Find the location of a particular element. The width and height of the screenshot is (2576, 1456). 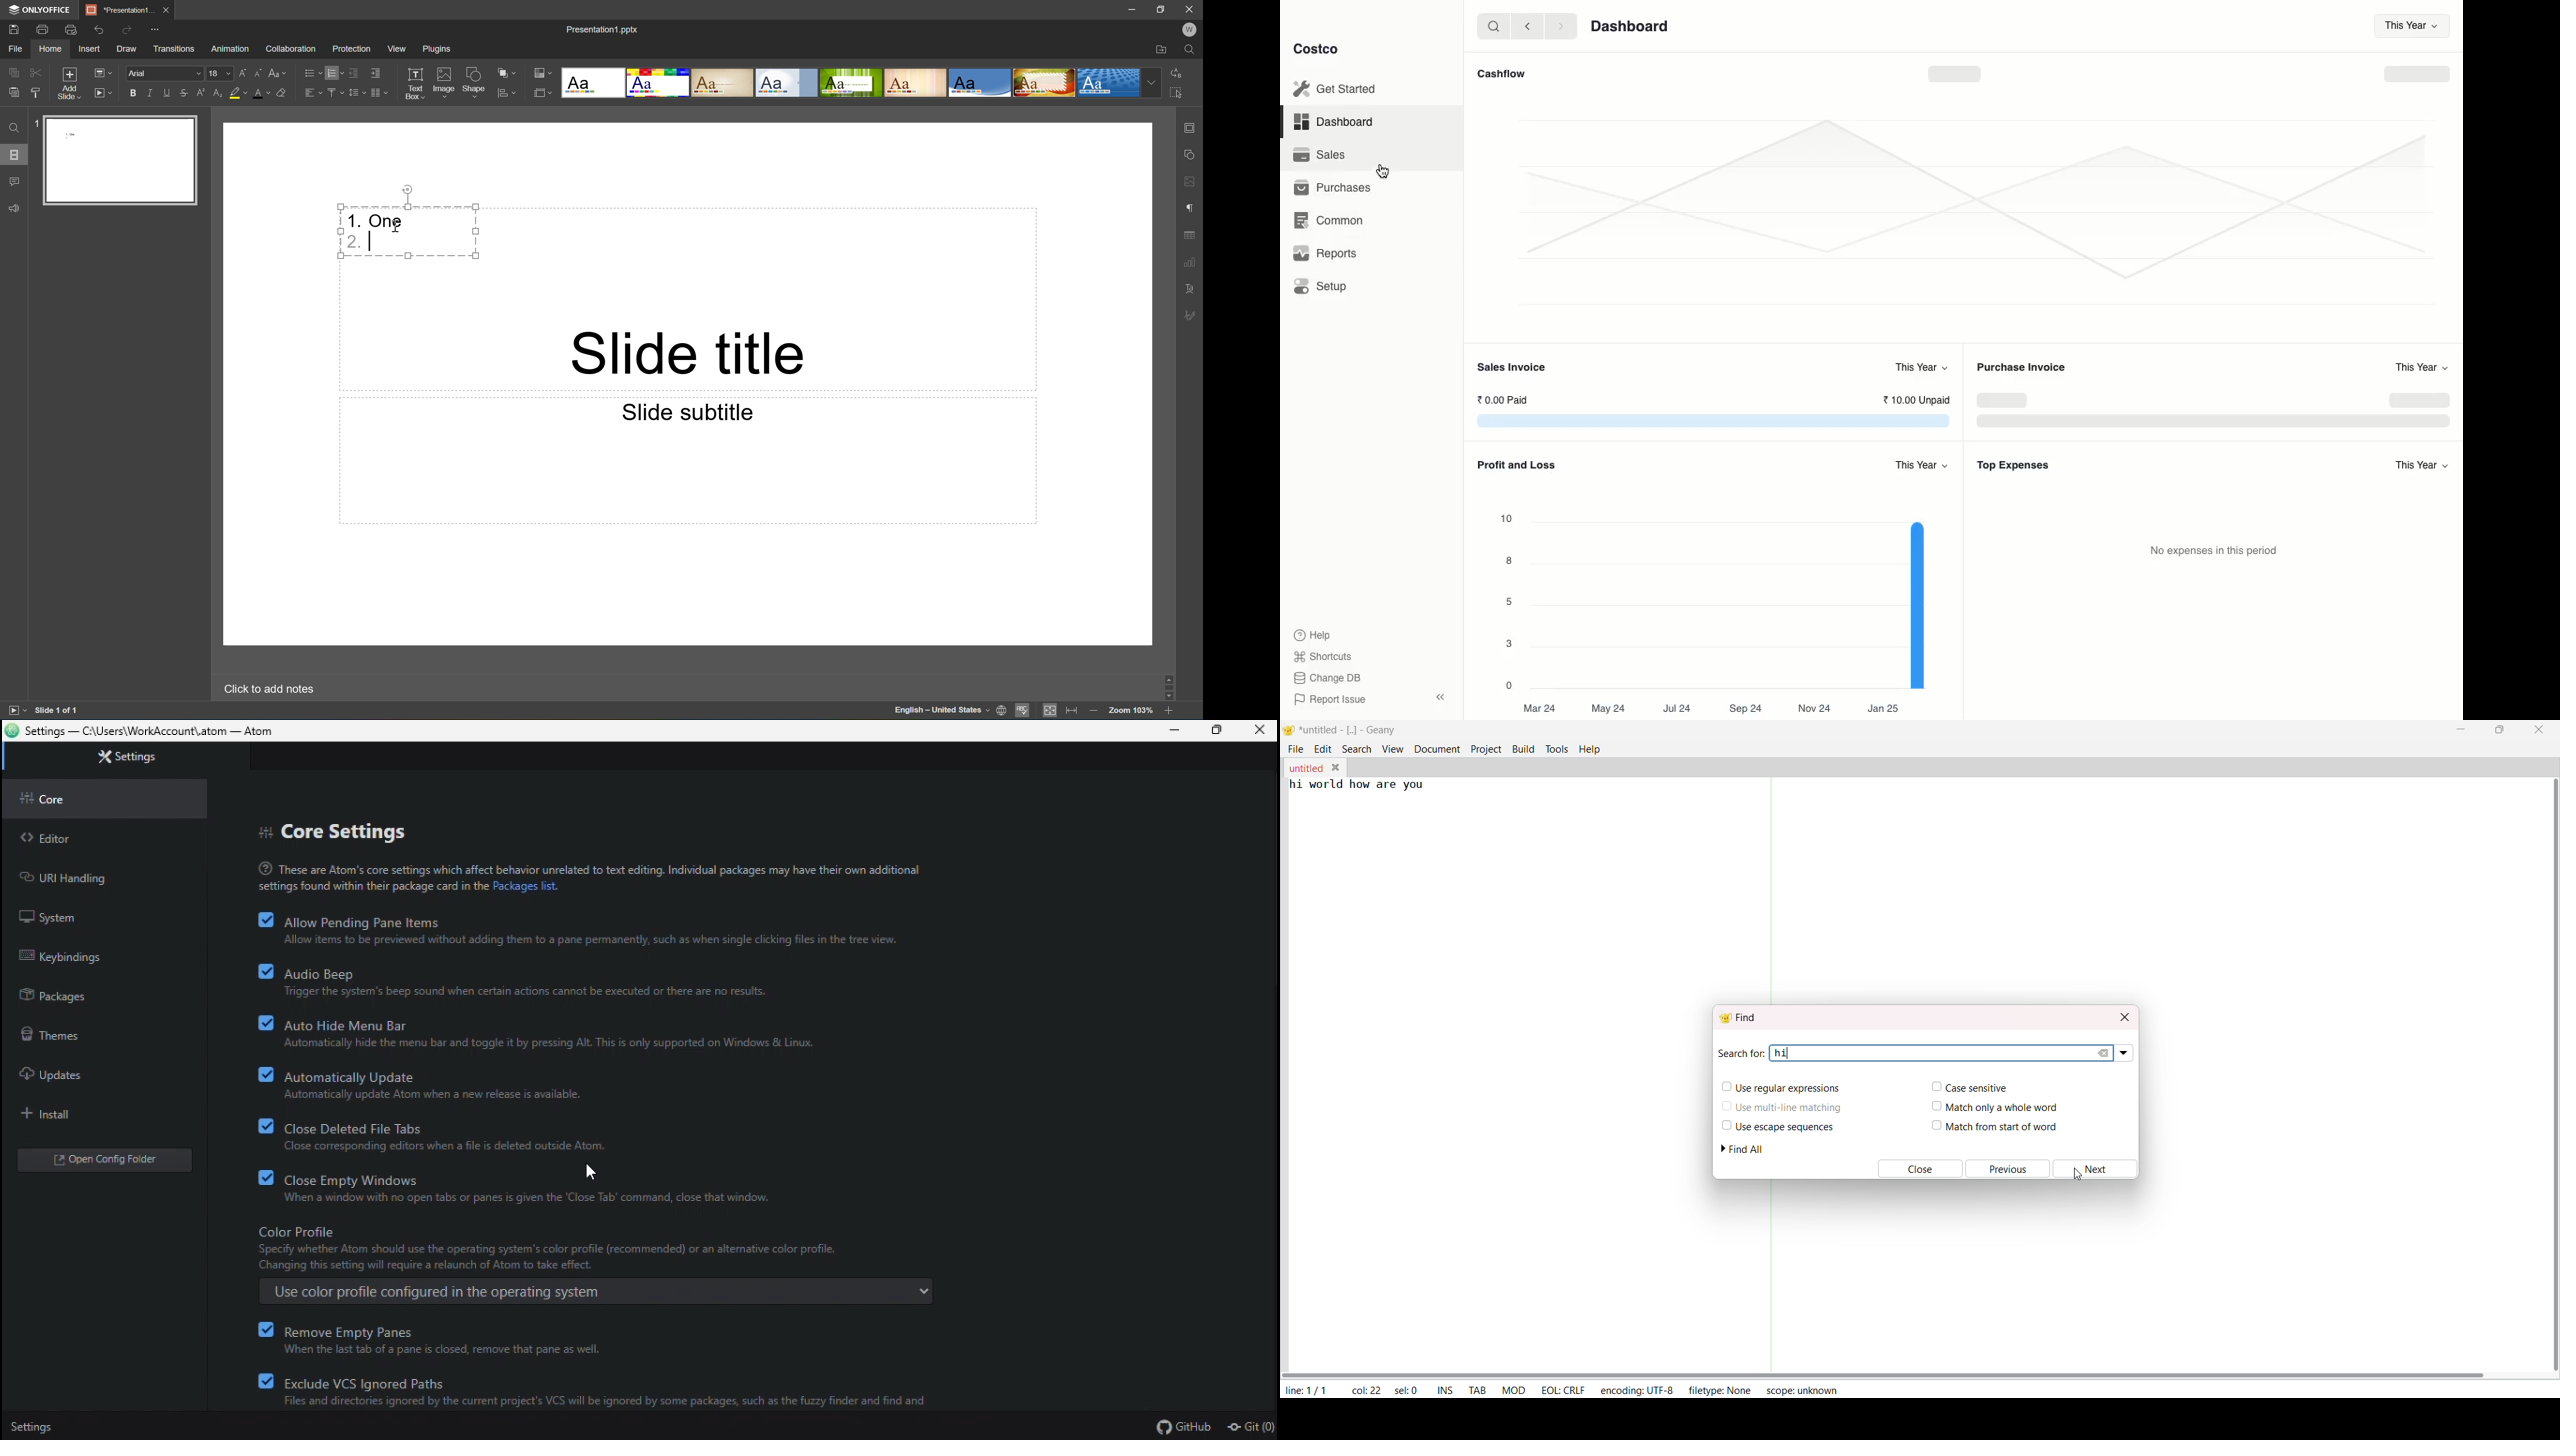

type of slides is located at coordinates (863, 82).